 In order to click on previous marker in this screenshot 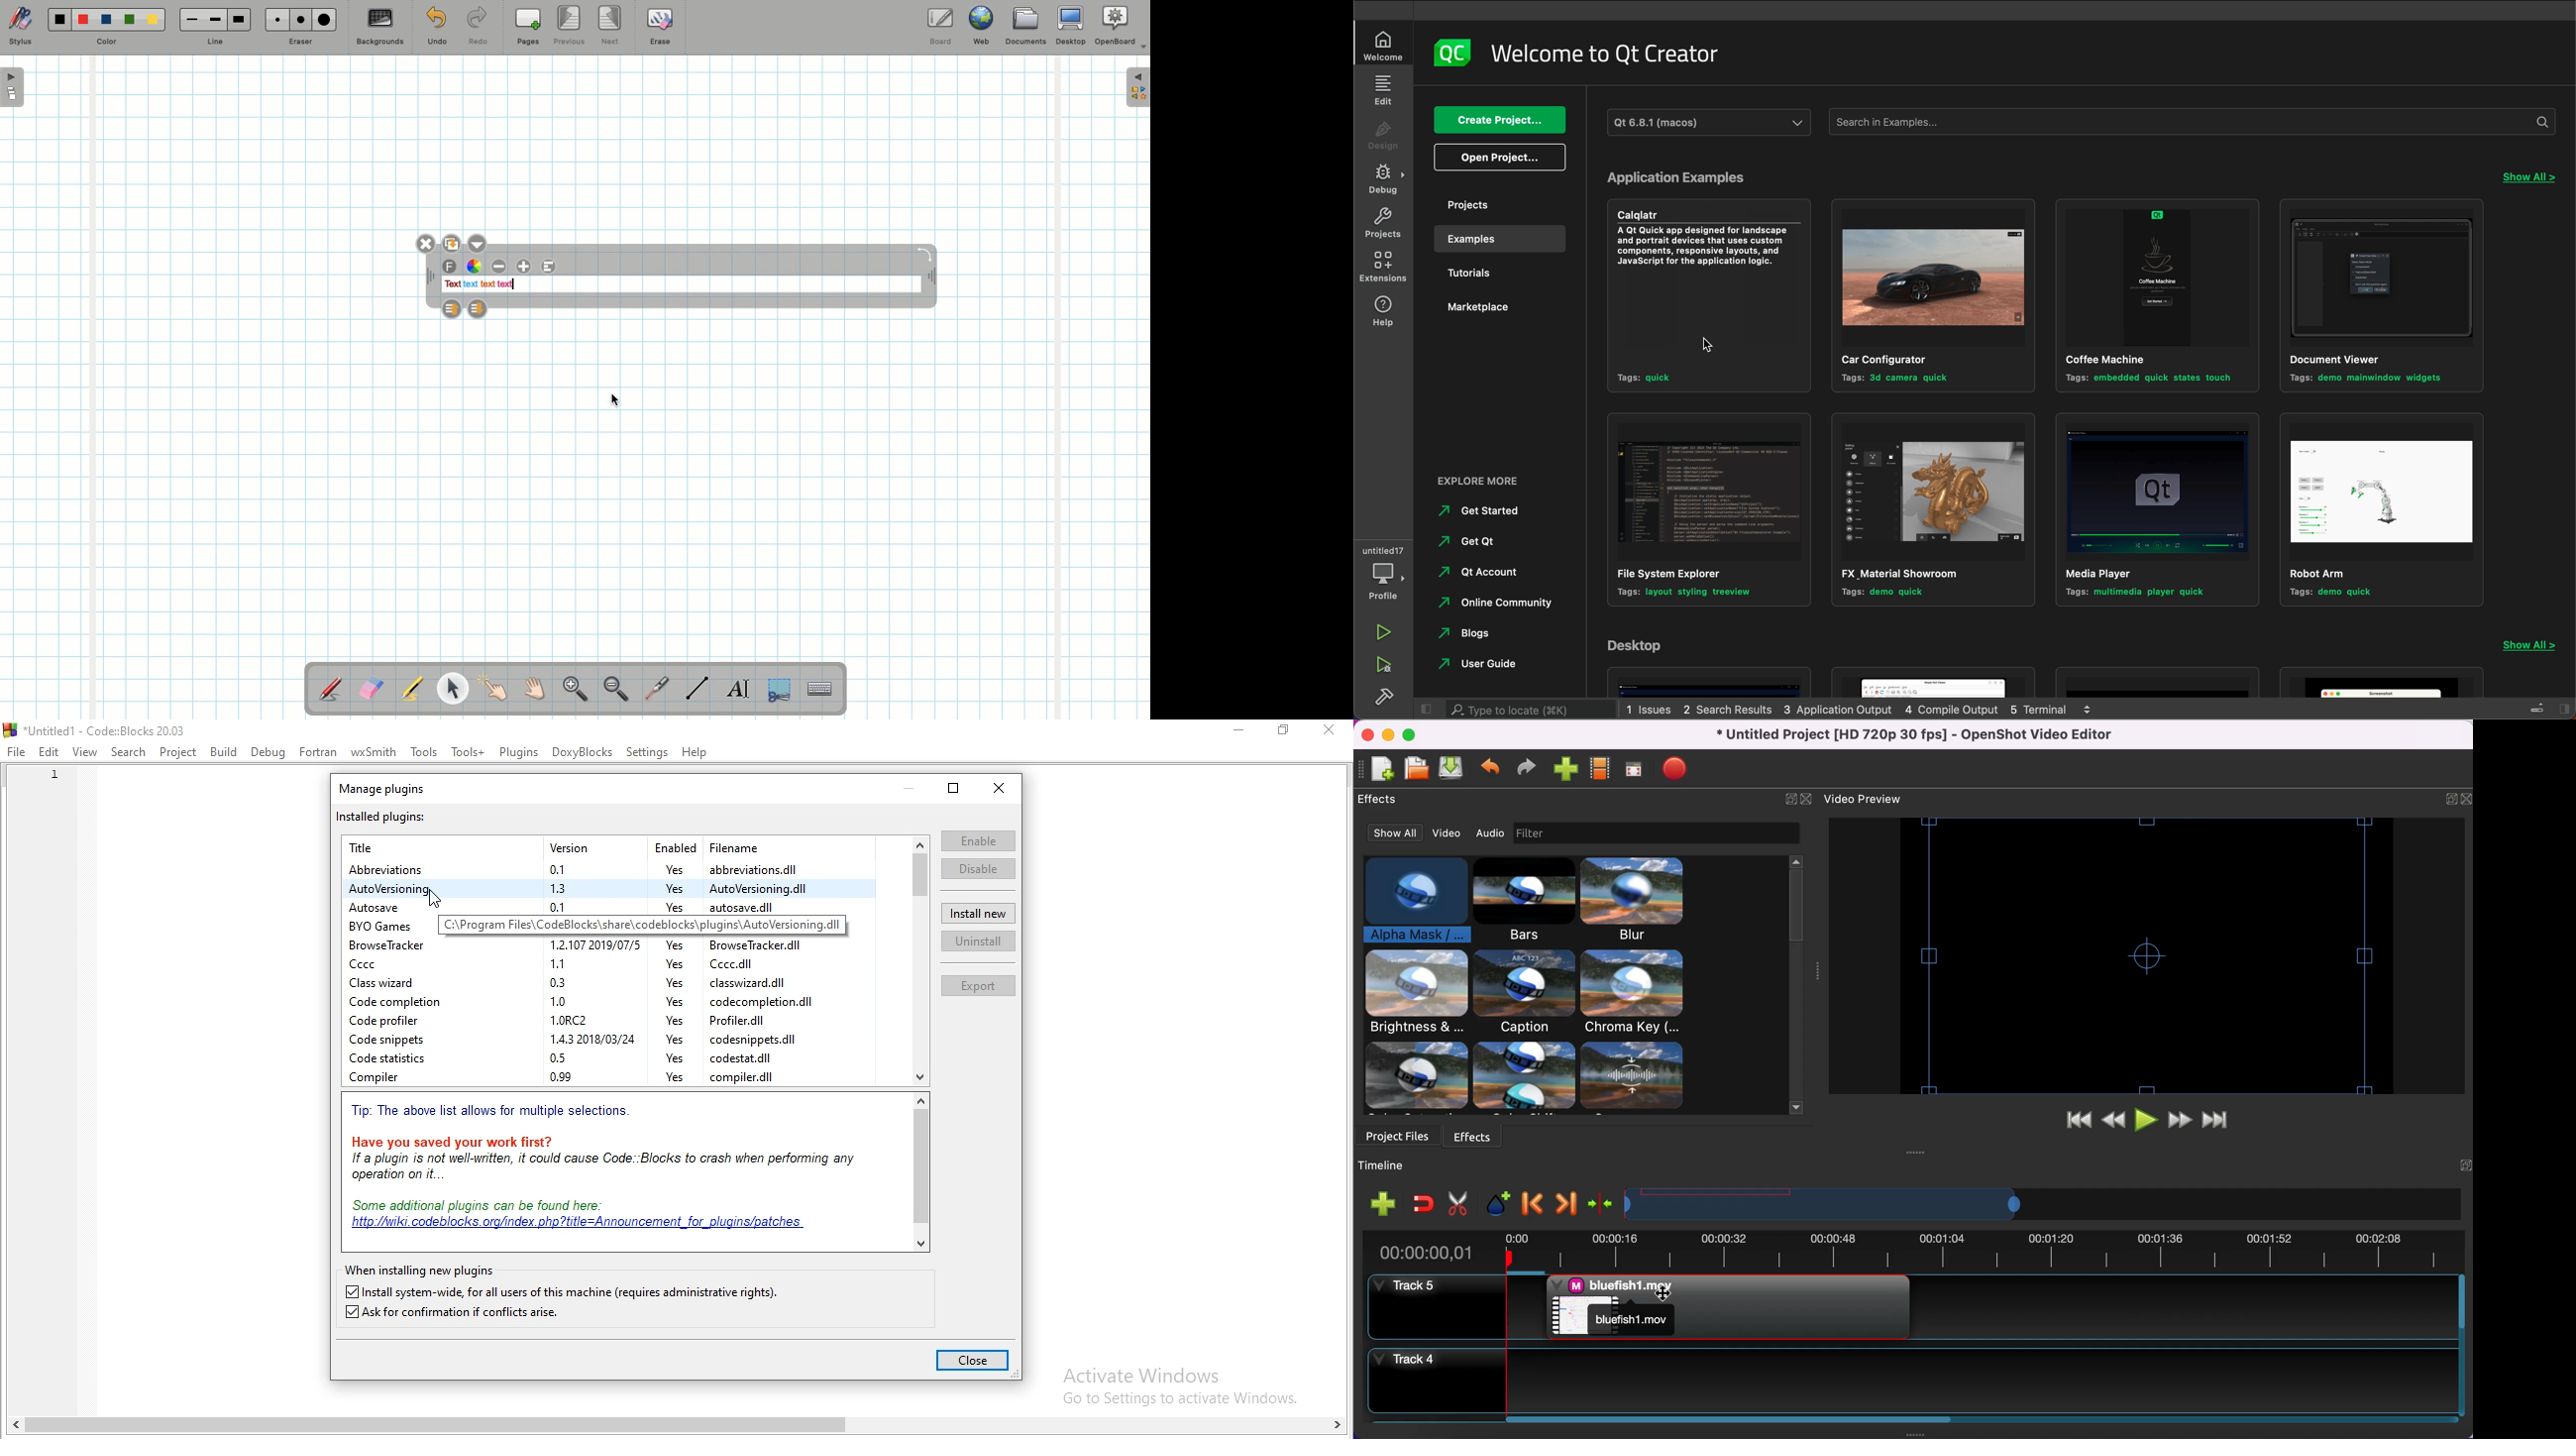, I will do `click(1531, 1203)`.